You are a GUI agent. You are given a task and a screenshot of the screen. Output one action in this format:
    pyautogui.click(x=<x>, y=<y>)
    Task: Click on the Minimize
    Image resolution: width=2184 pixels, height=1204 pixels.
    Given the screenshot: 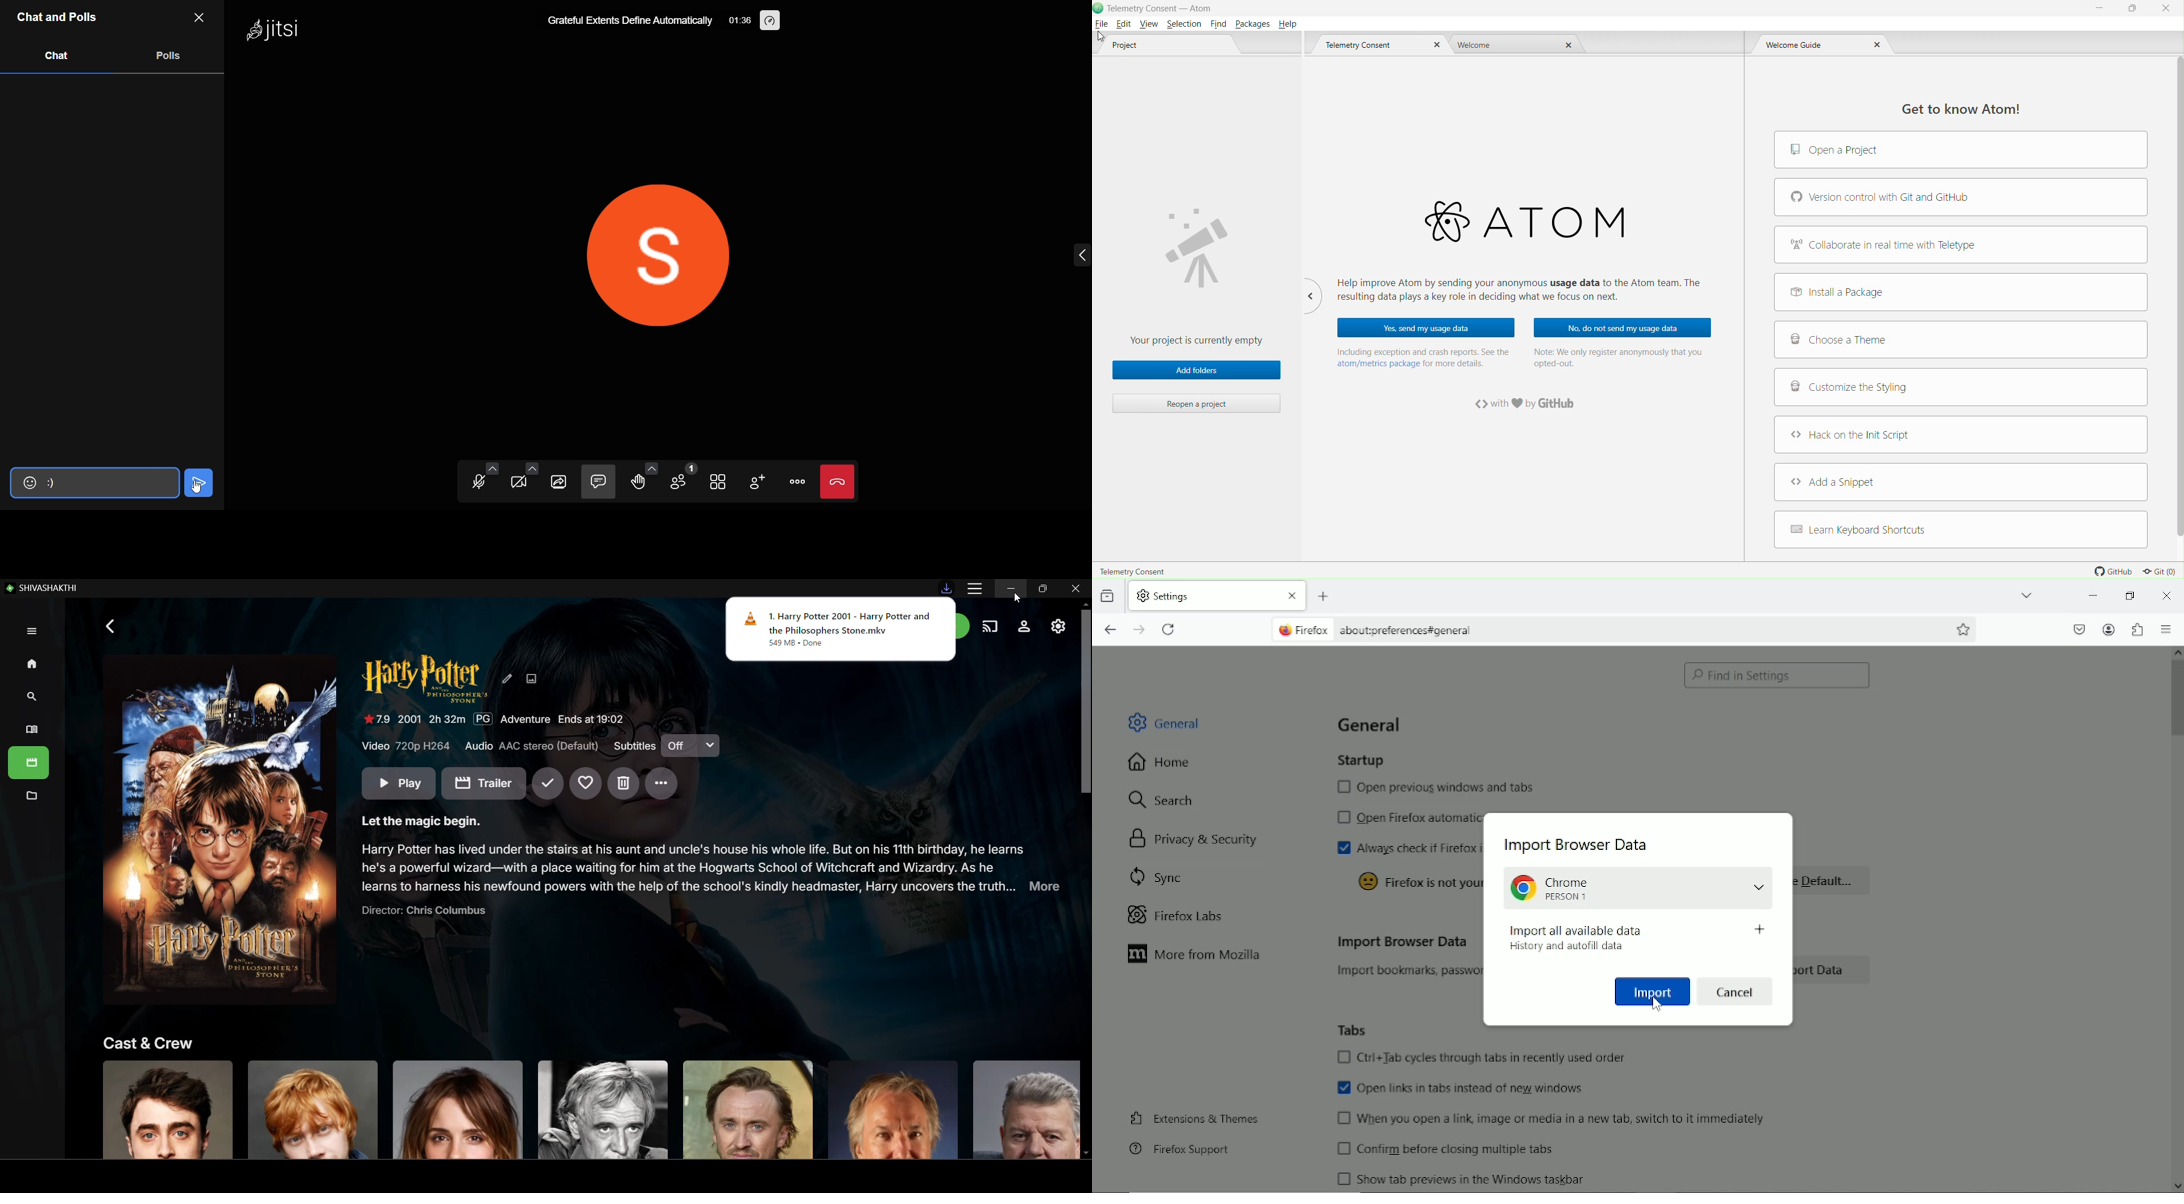 What is the action you would take?
    pyautogui.click(x=2093, y=595)
    